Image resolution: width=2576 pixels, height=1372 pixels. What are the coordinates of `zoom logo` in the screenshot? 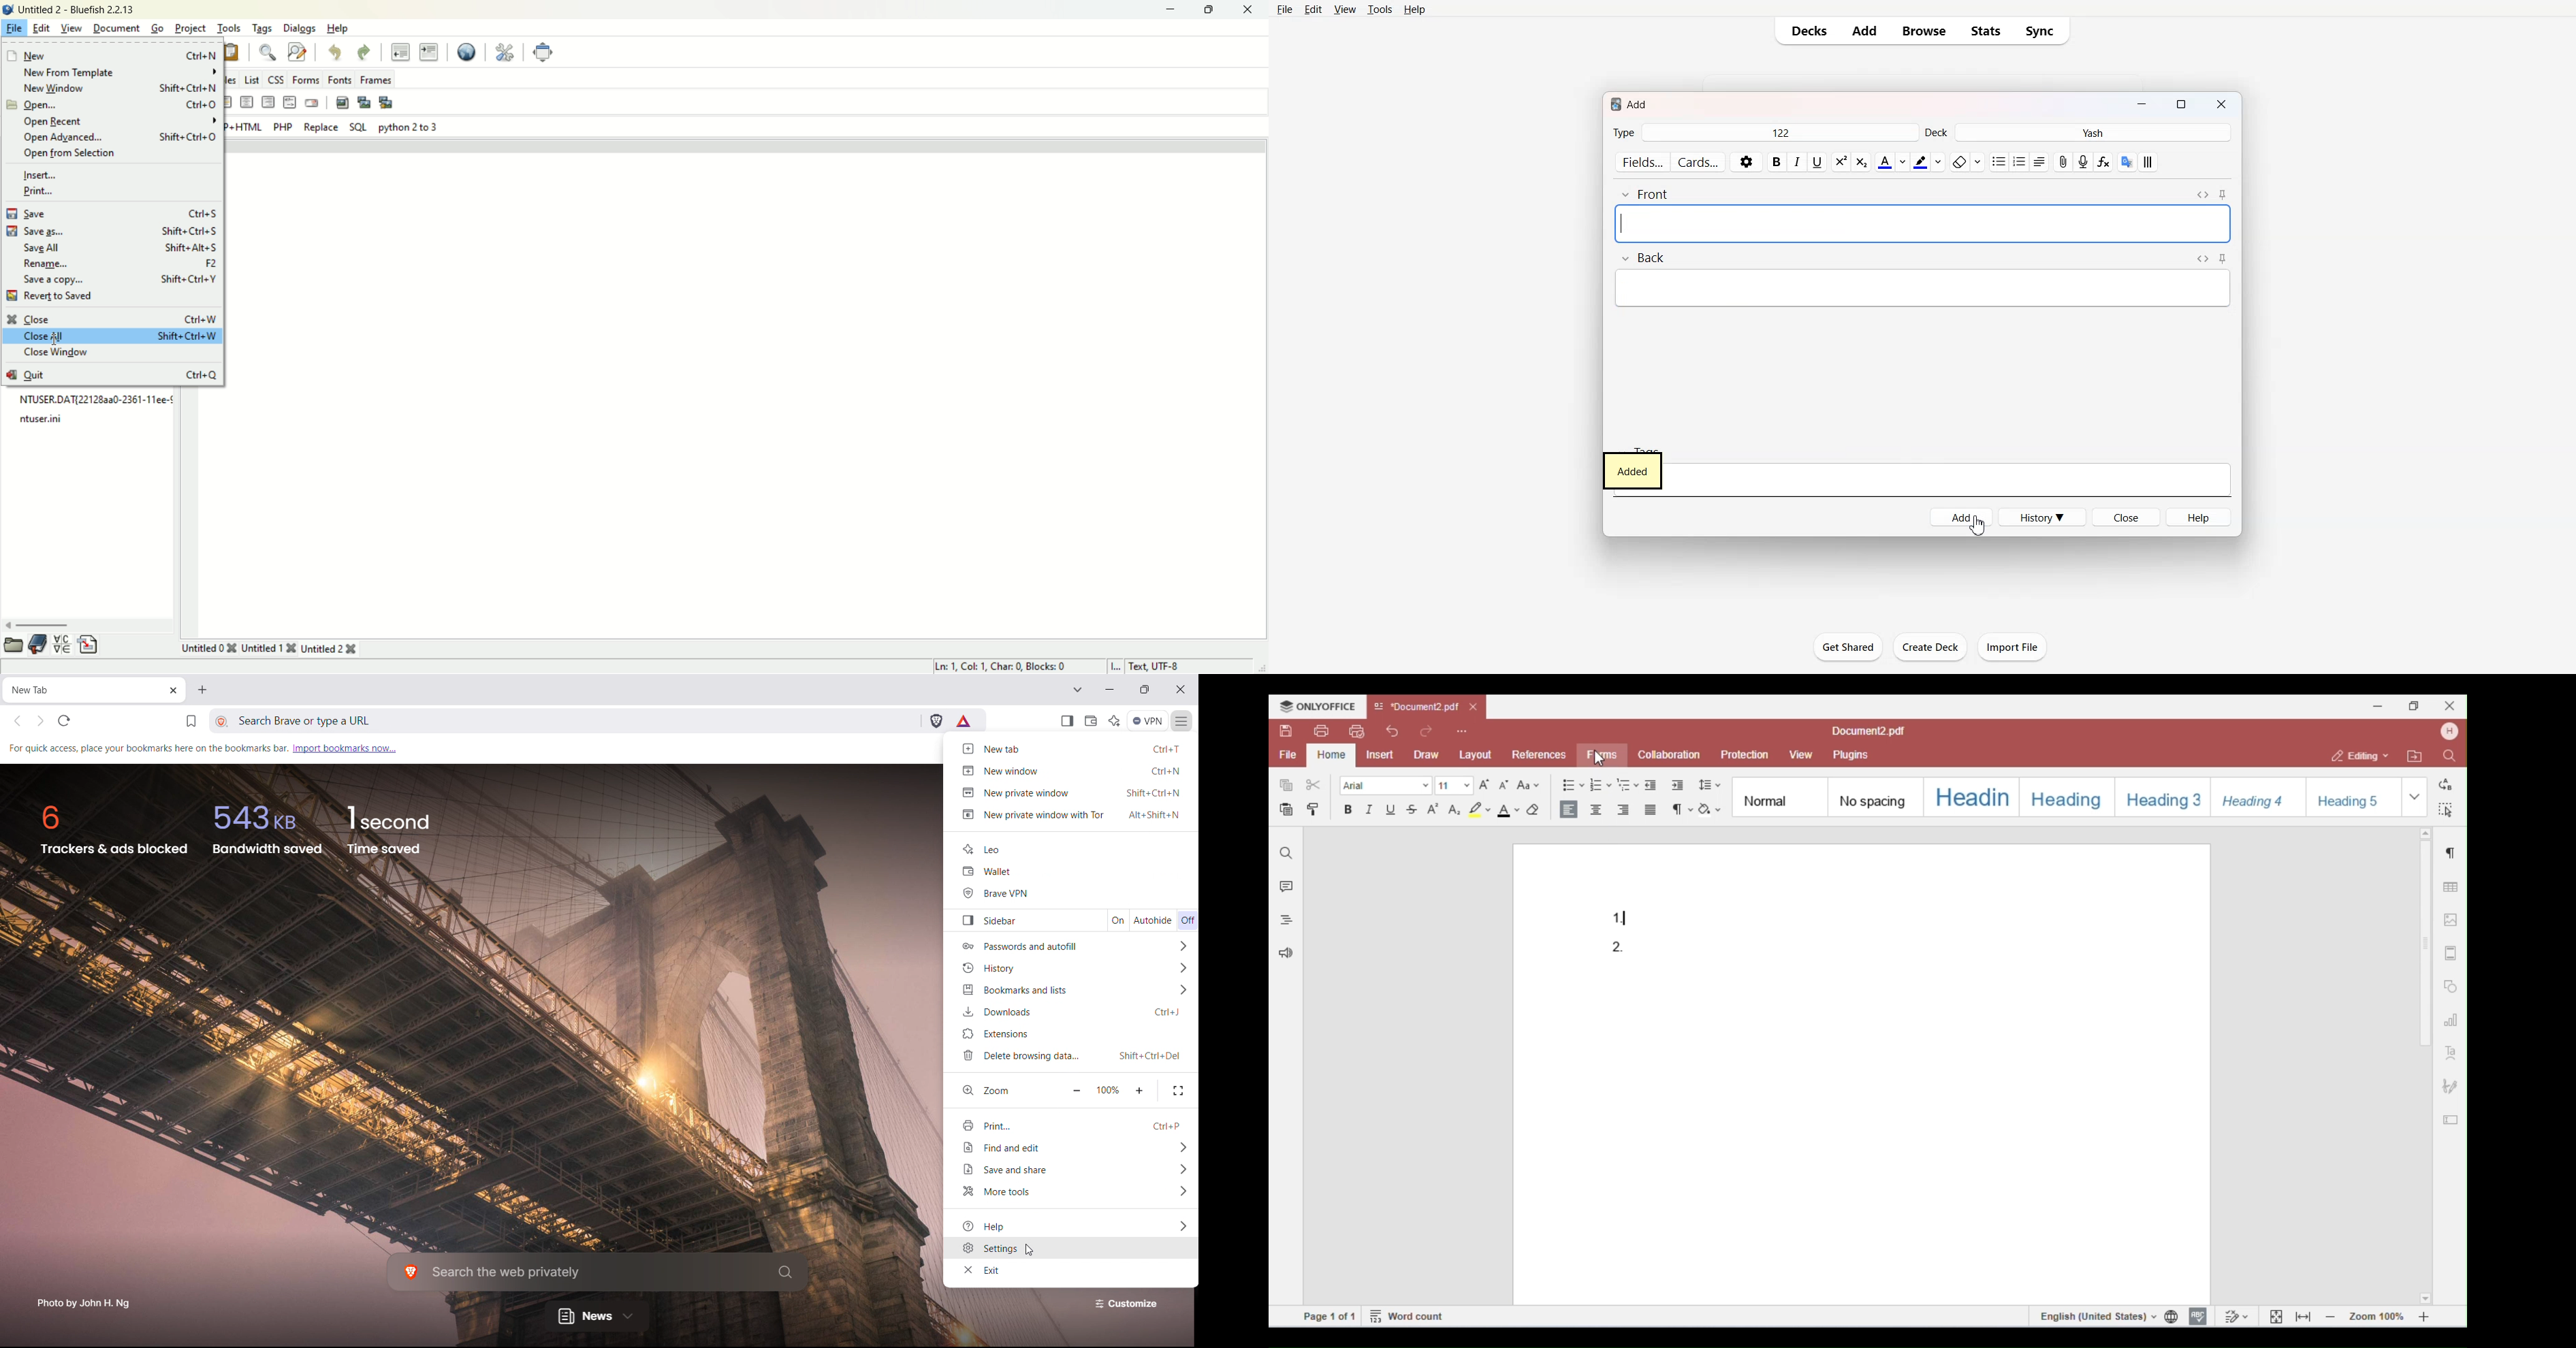 It's located at (967, 1092).